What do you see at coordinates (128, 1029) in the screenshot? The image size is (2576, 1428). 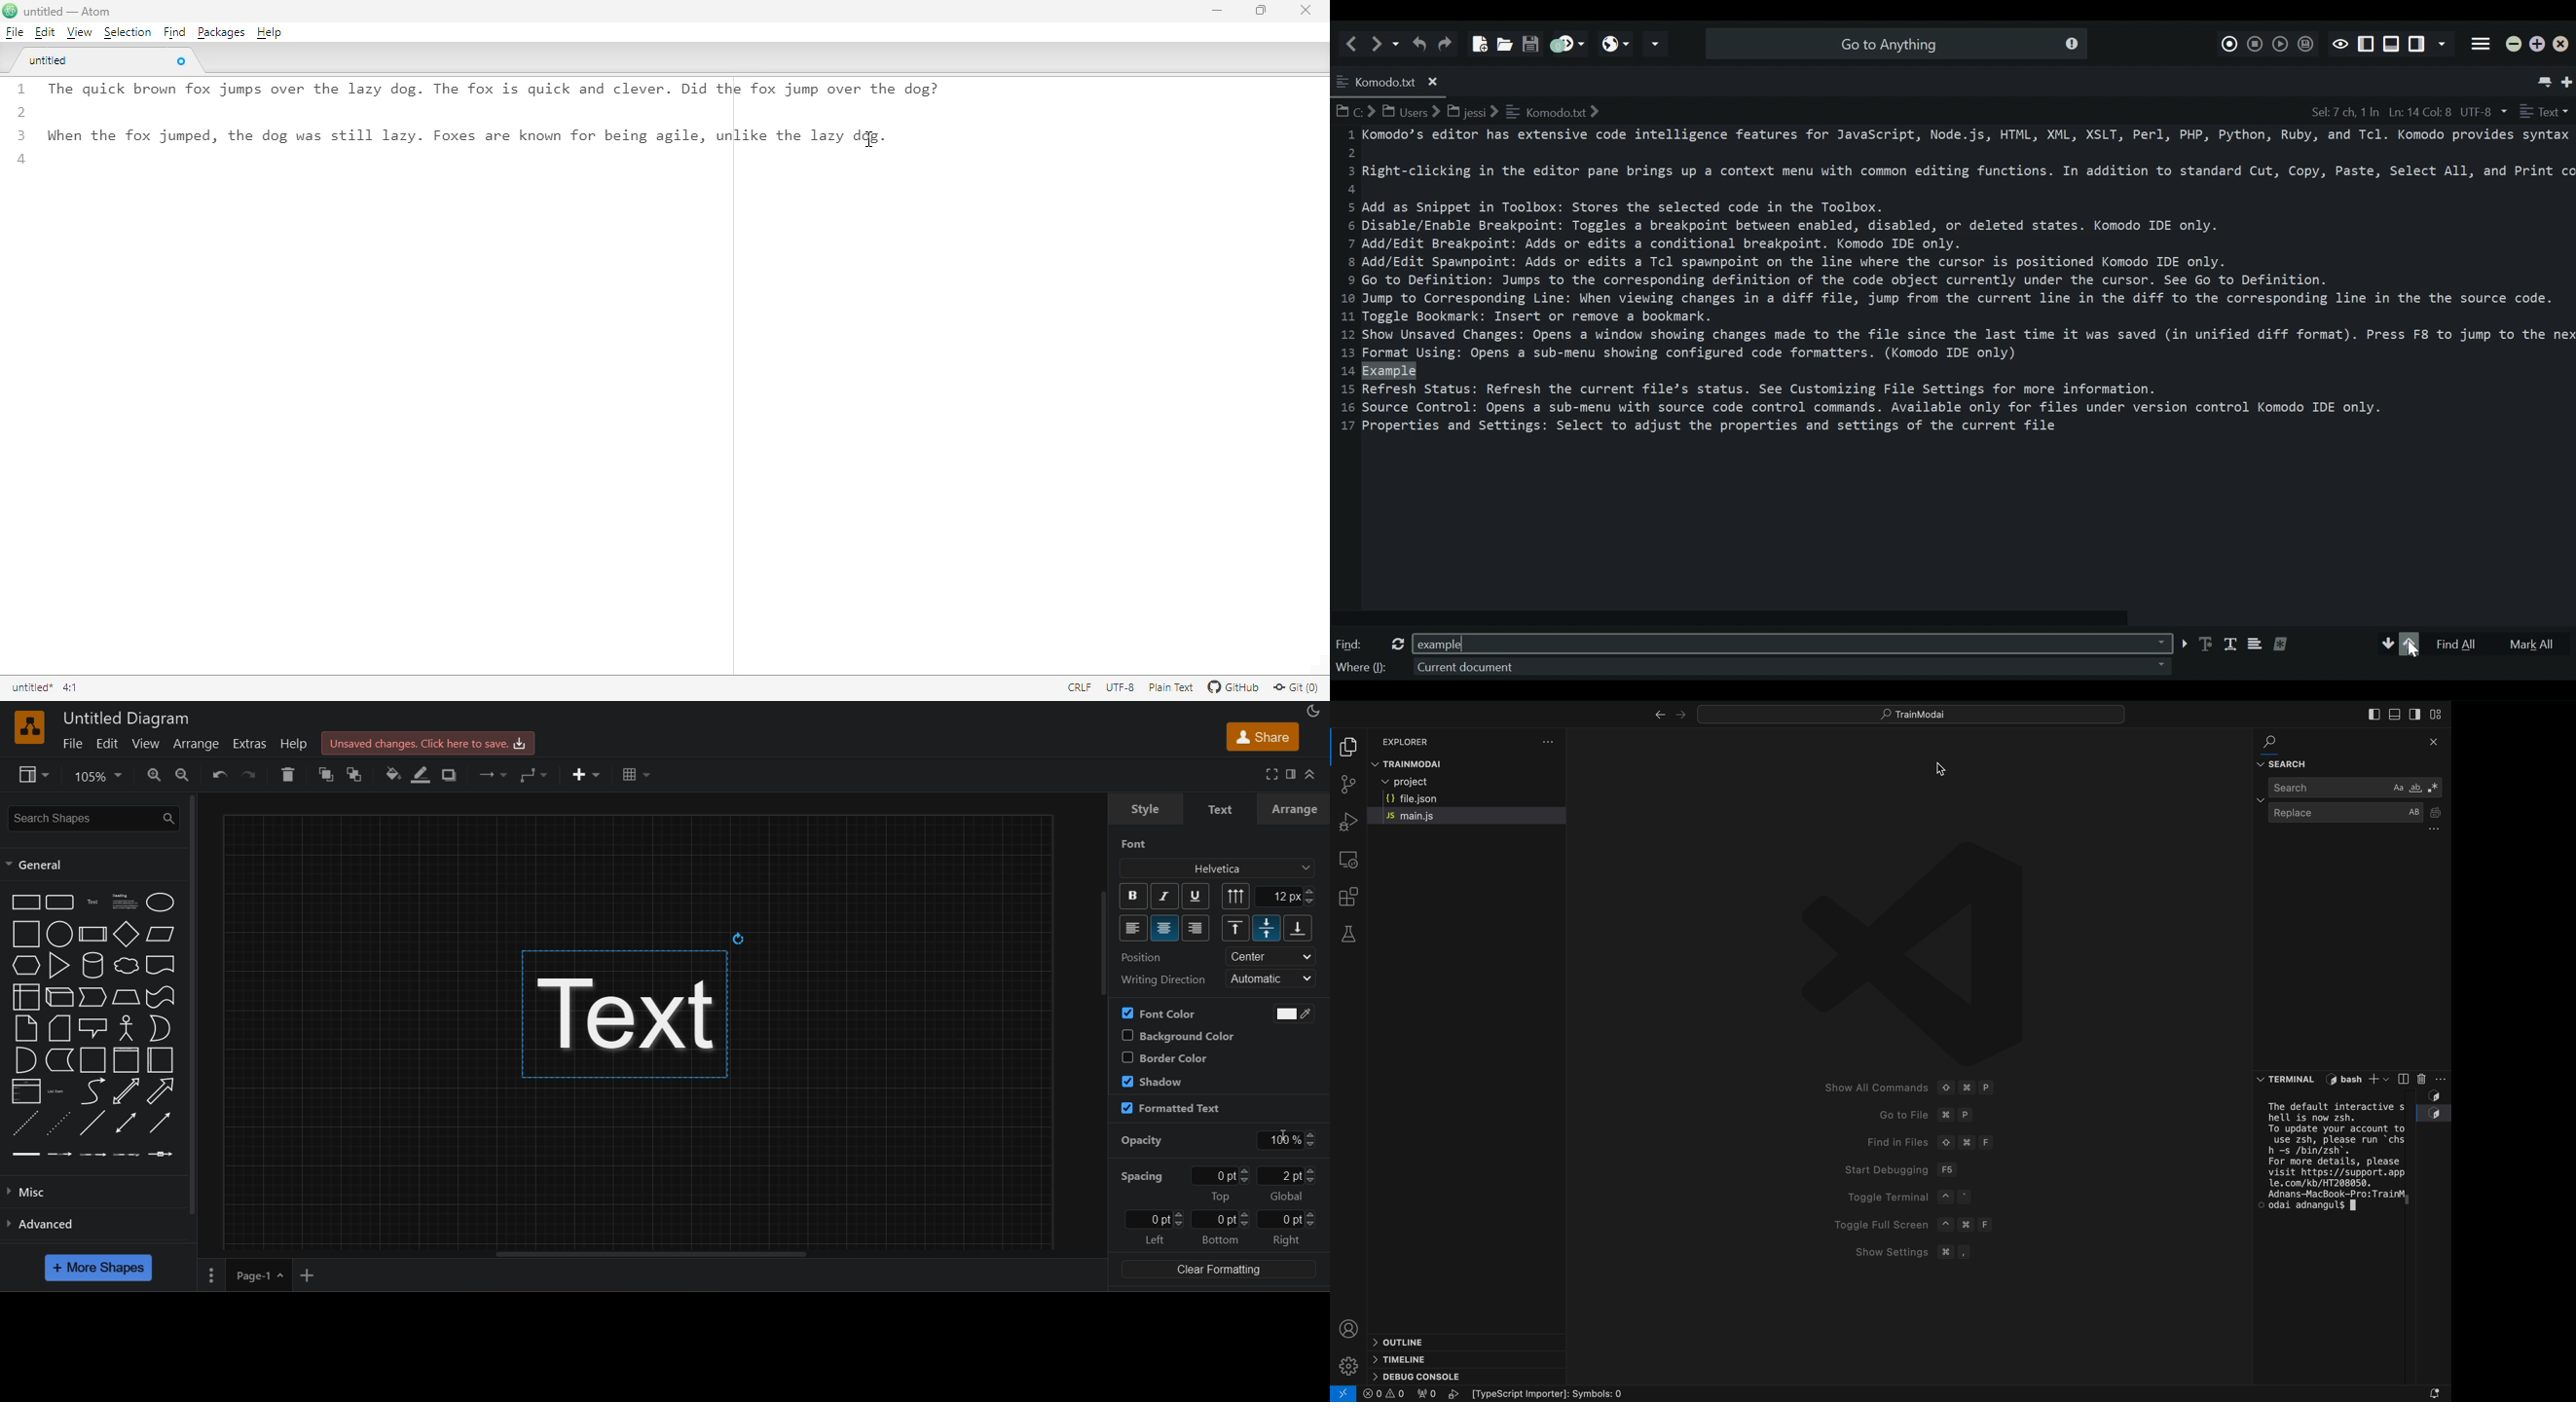 I see `actor` at bounding box center [128, 1029].